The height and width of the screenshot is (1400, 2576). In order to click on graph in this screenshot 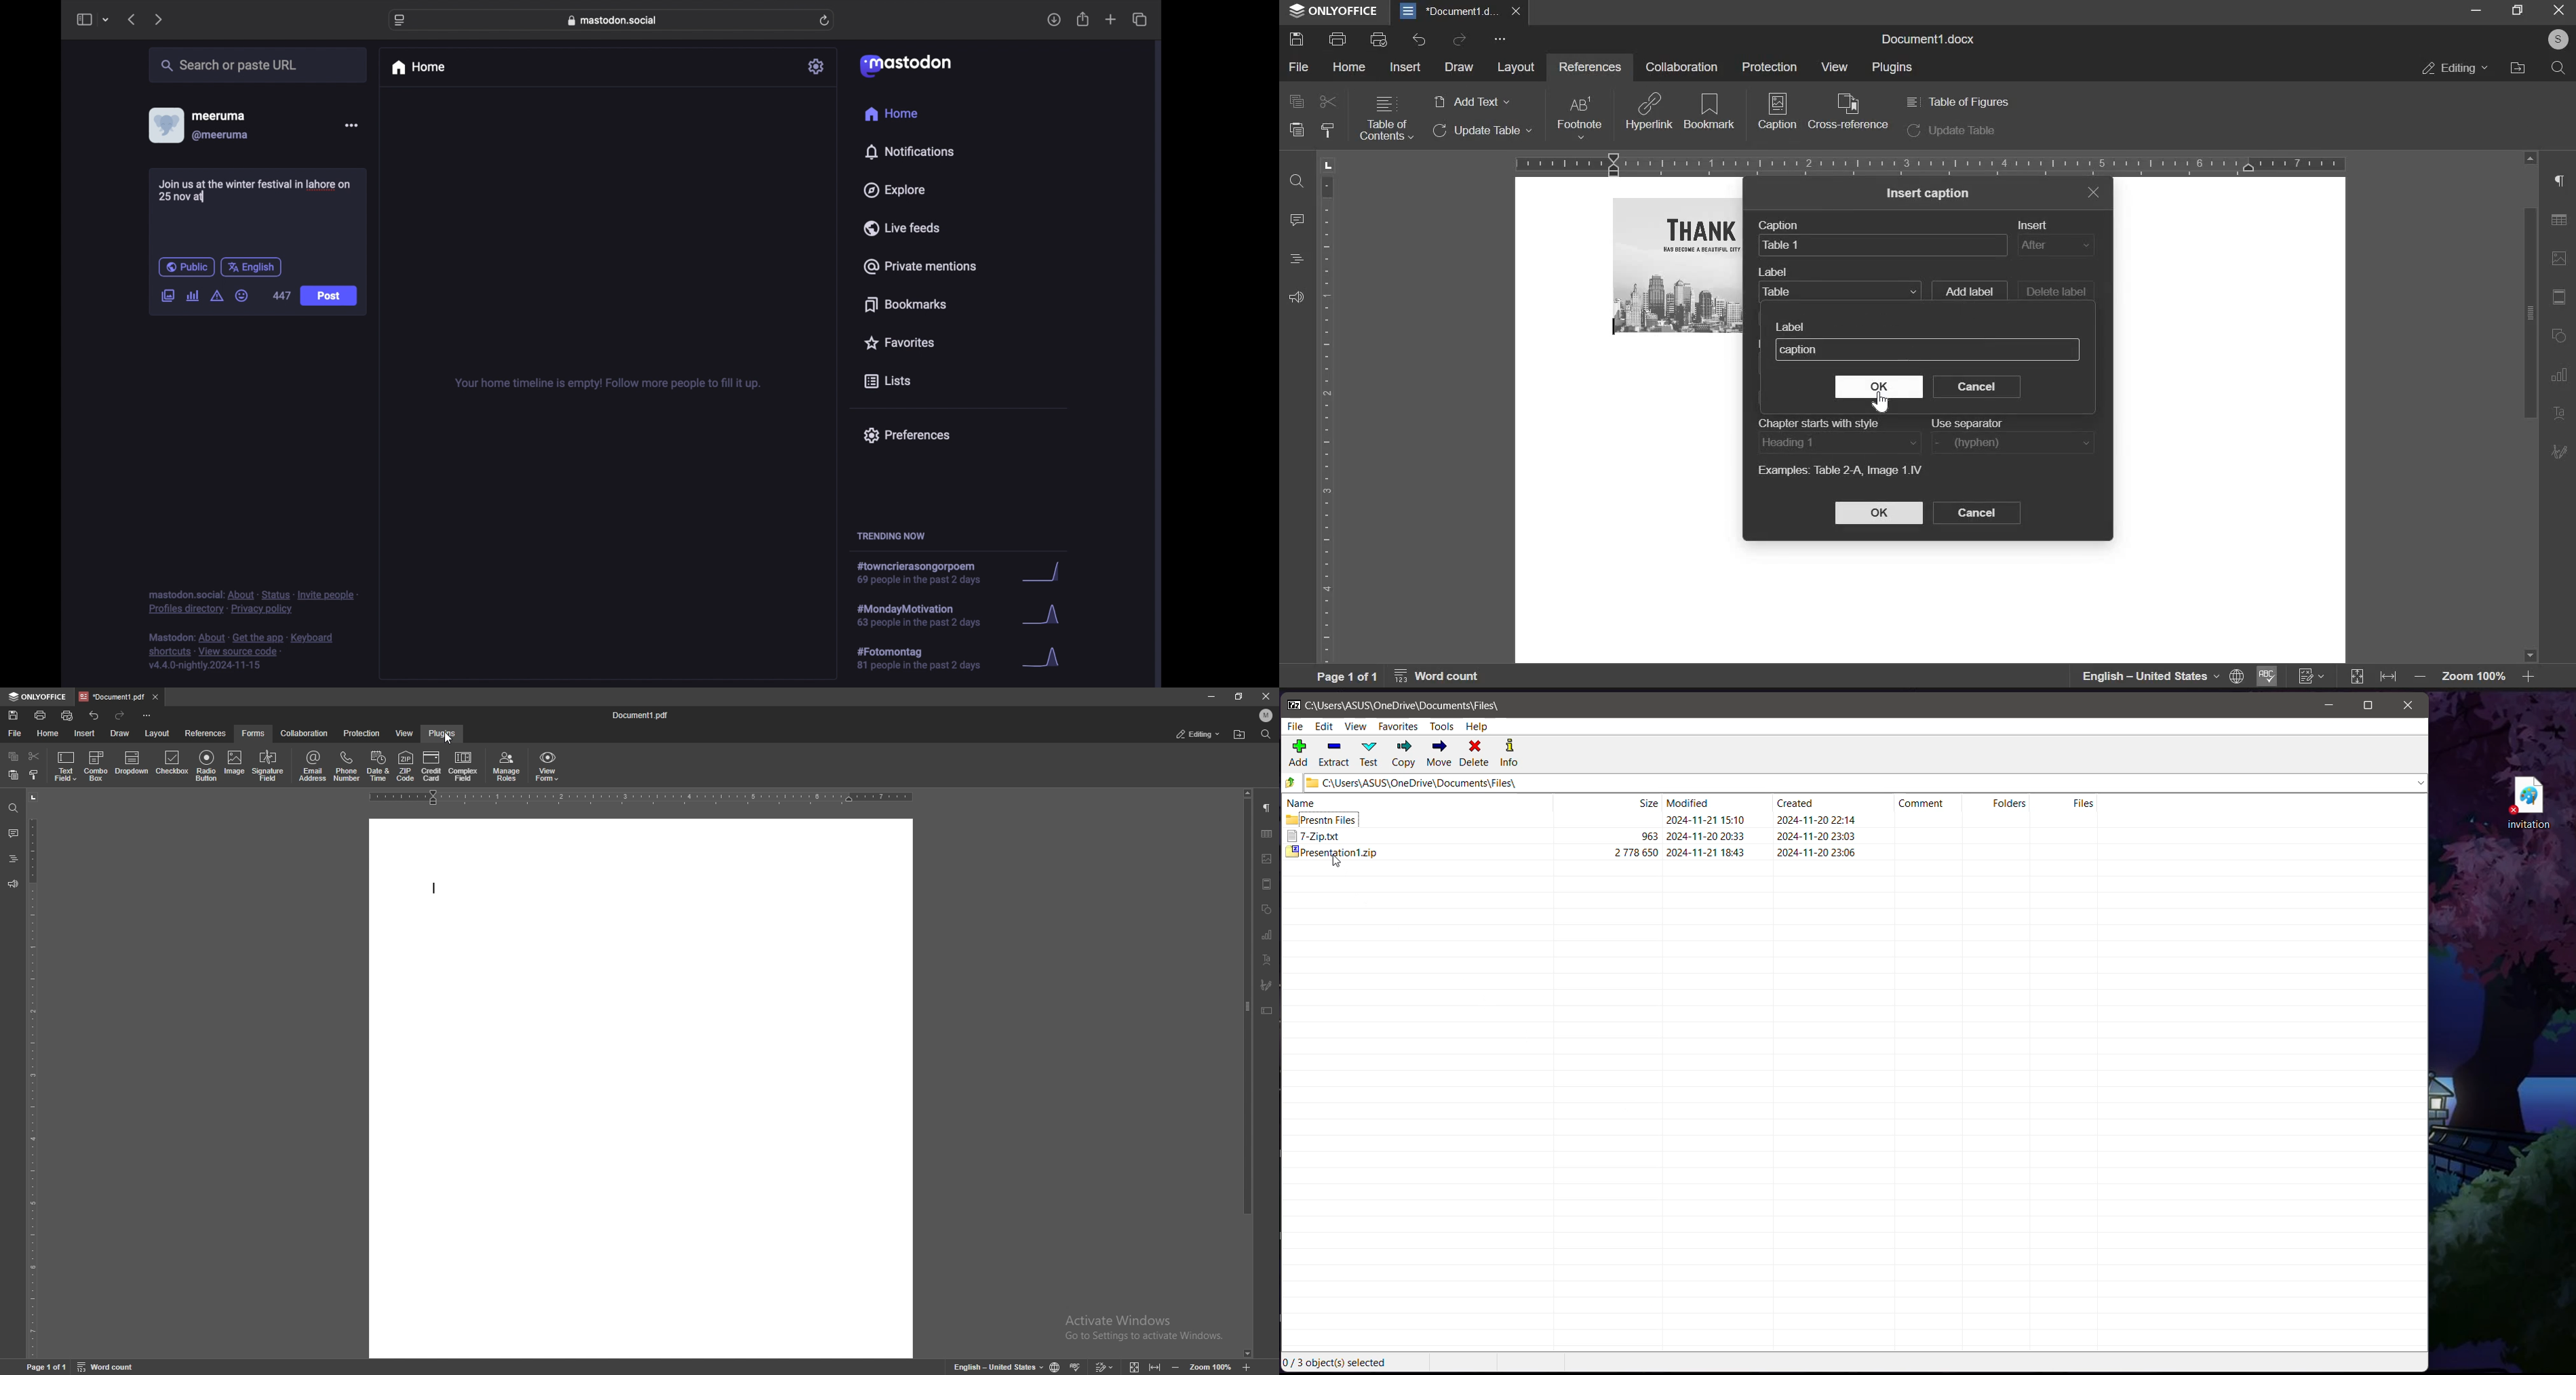, I will do `click(1045, 573)`.